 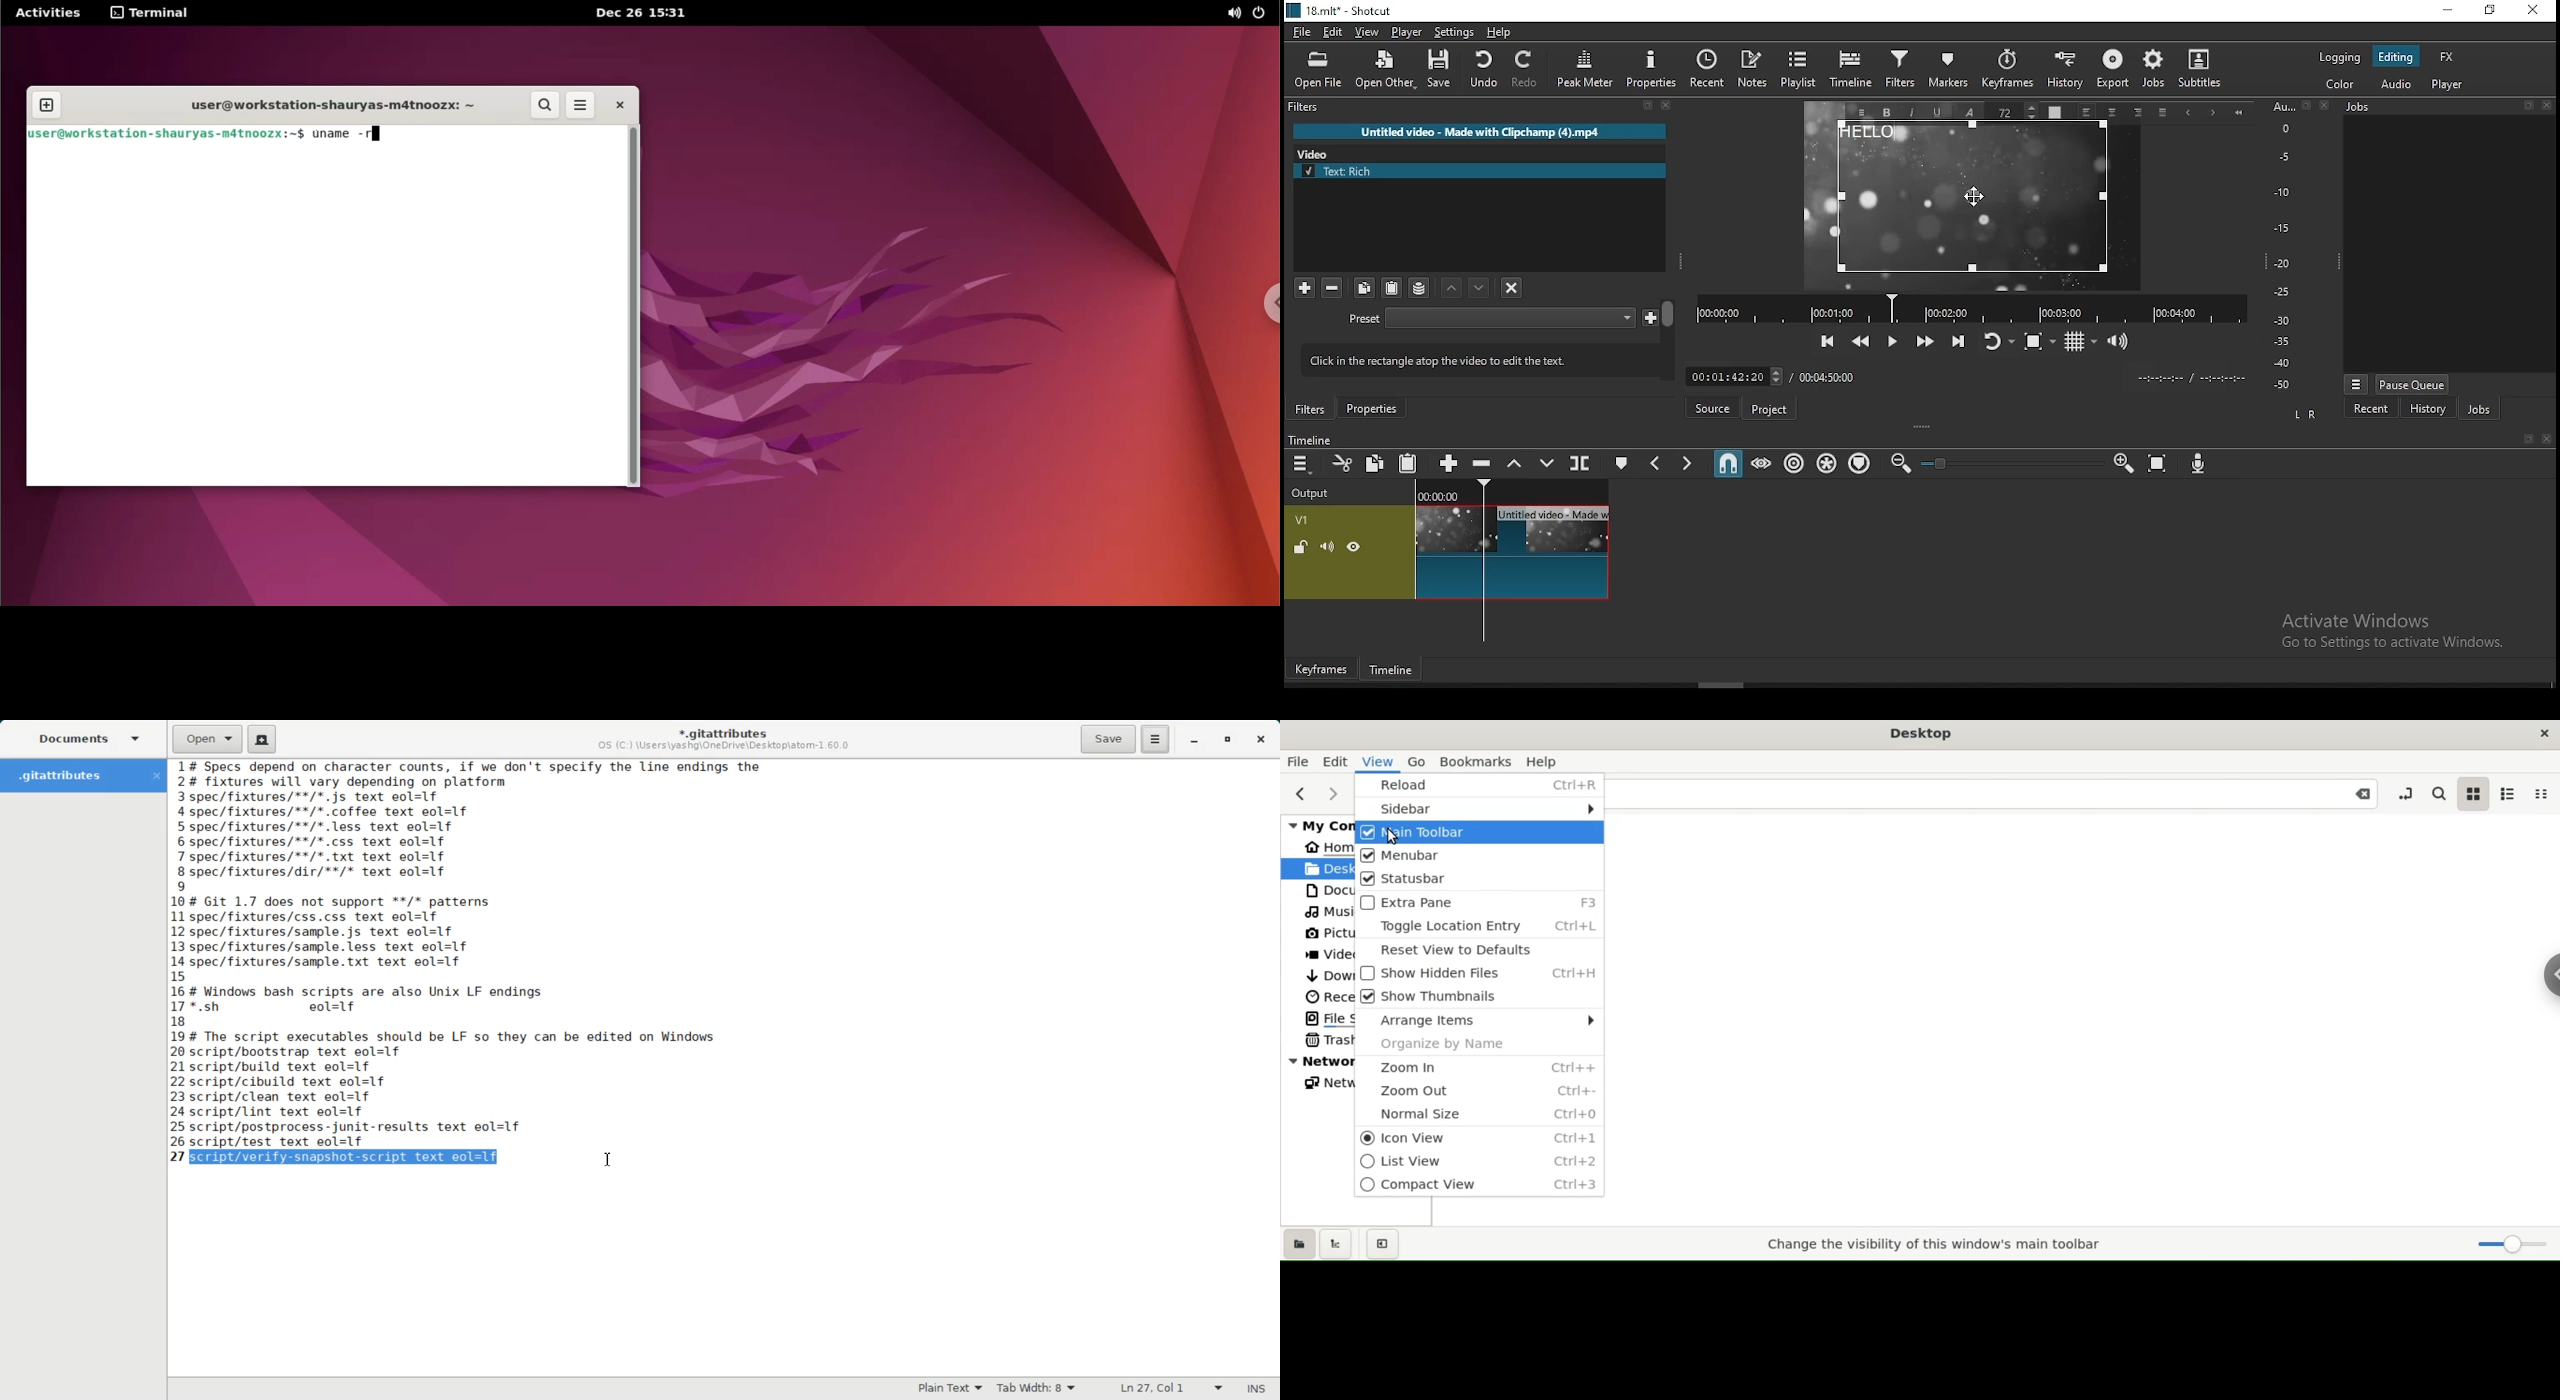 I want to click on Close, so click(x=2546, y=105).